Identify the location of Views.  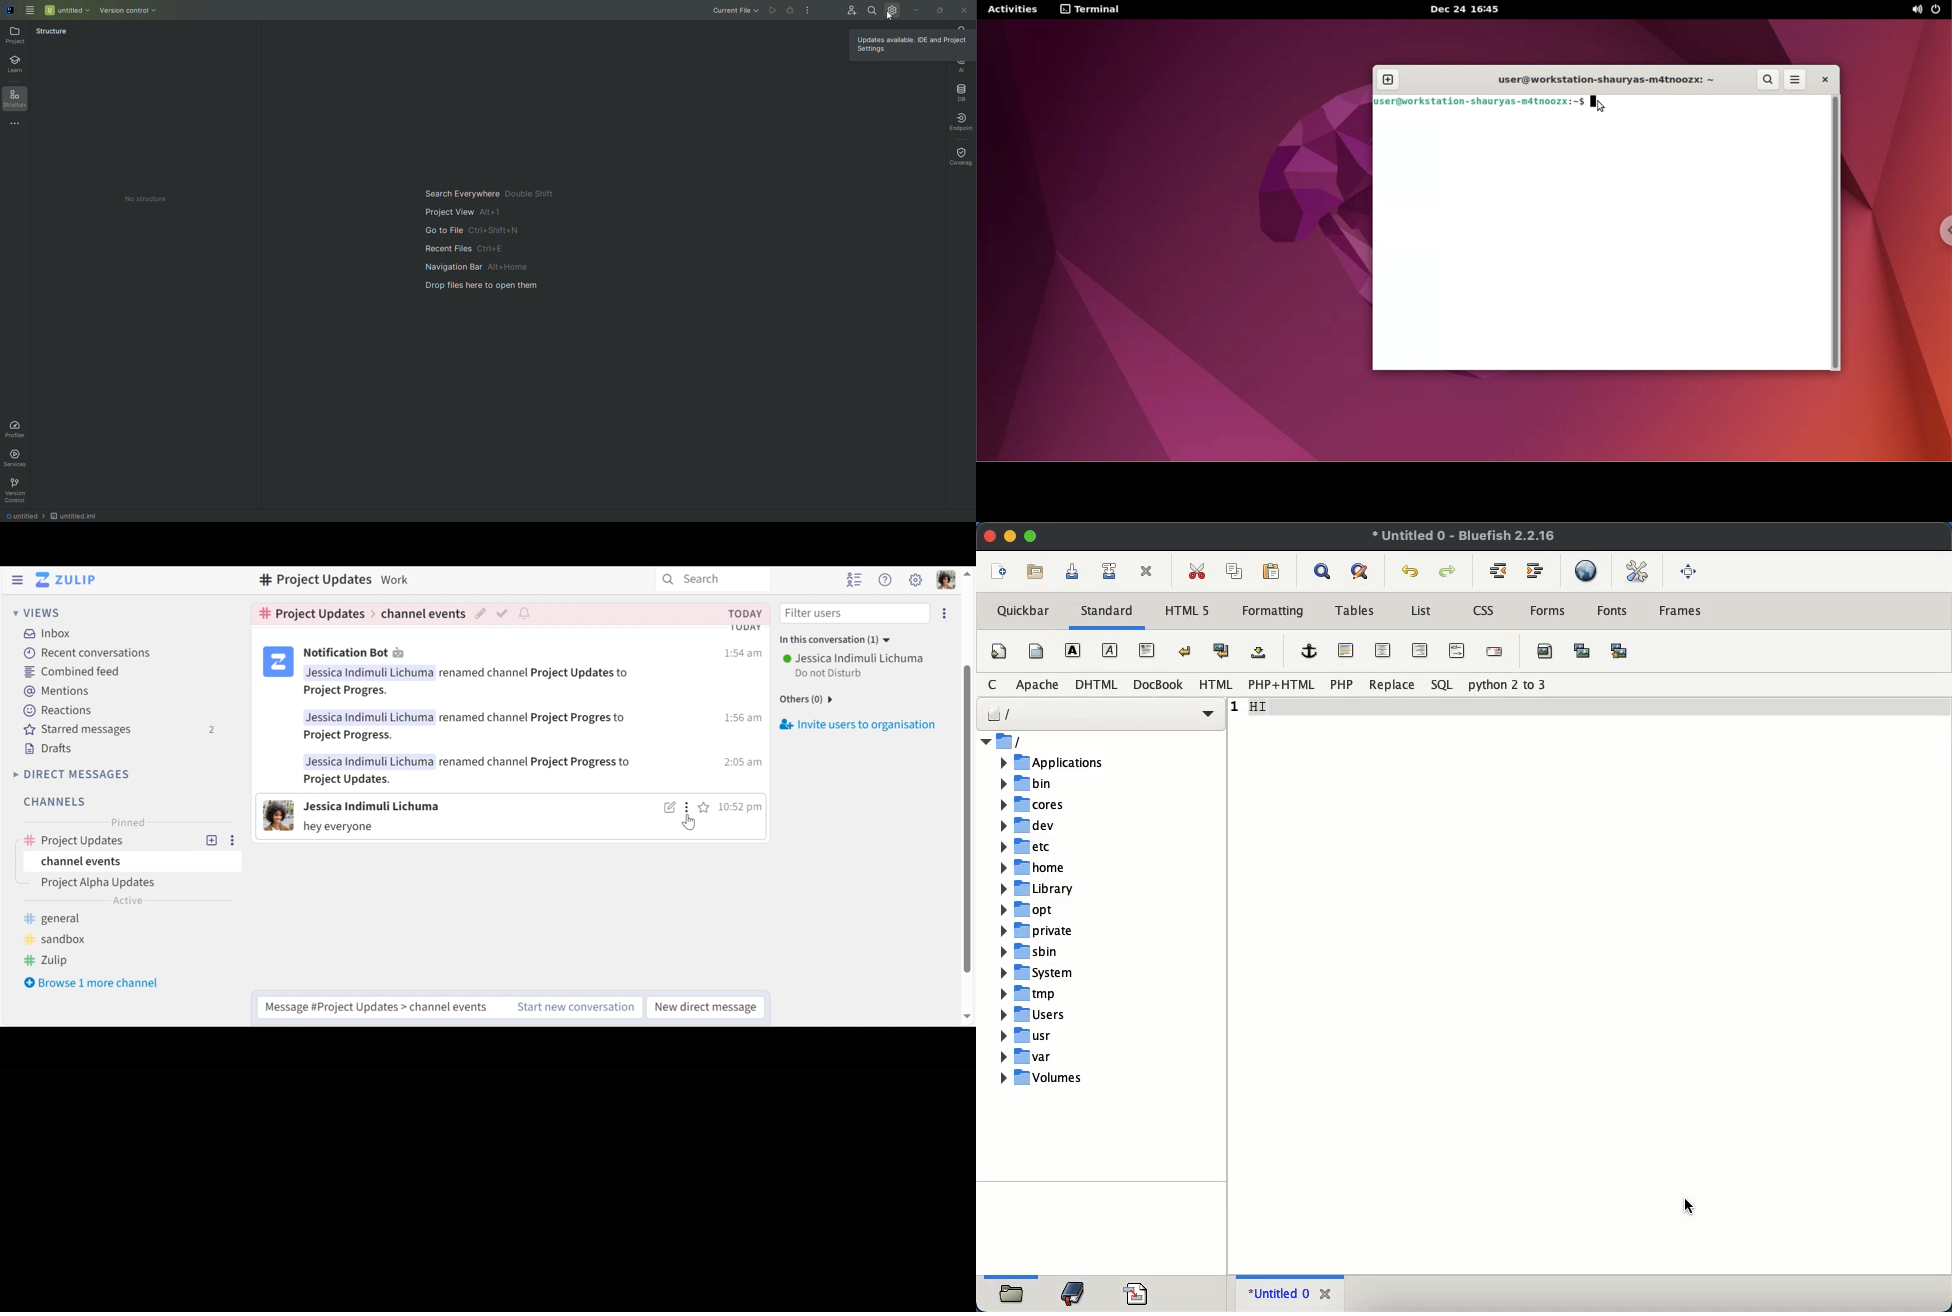
(39, 615).